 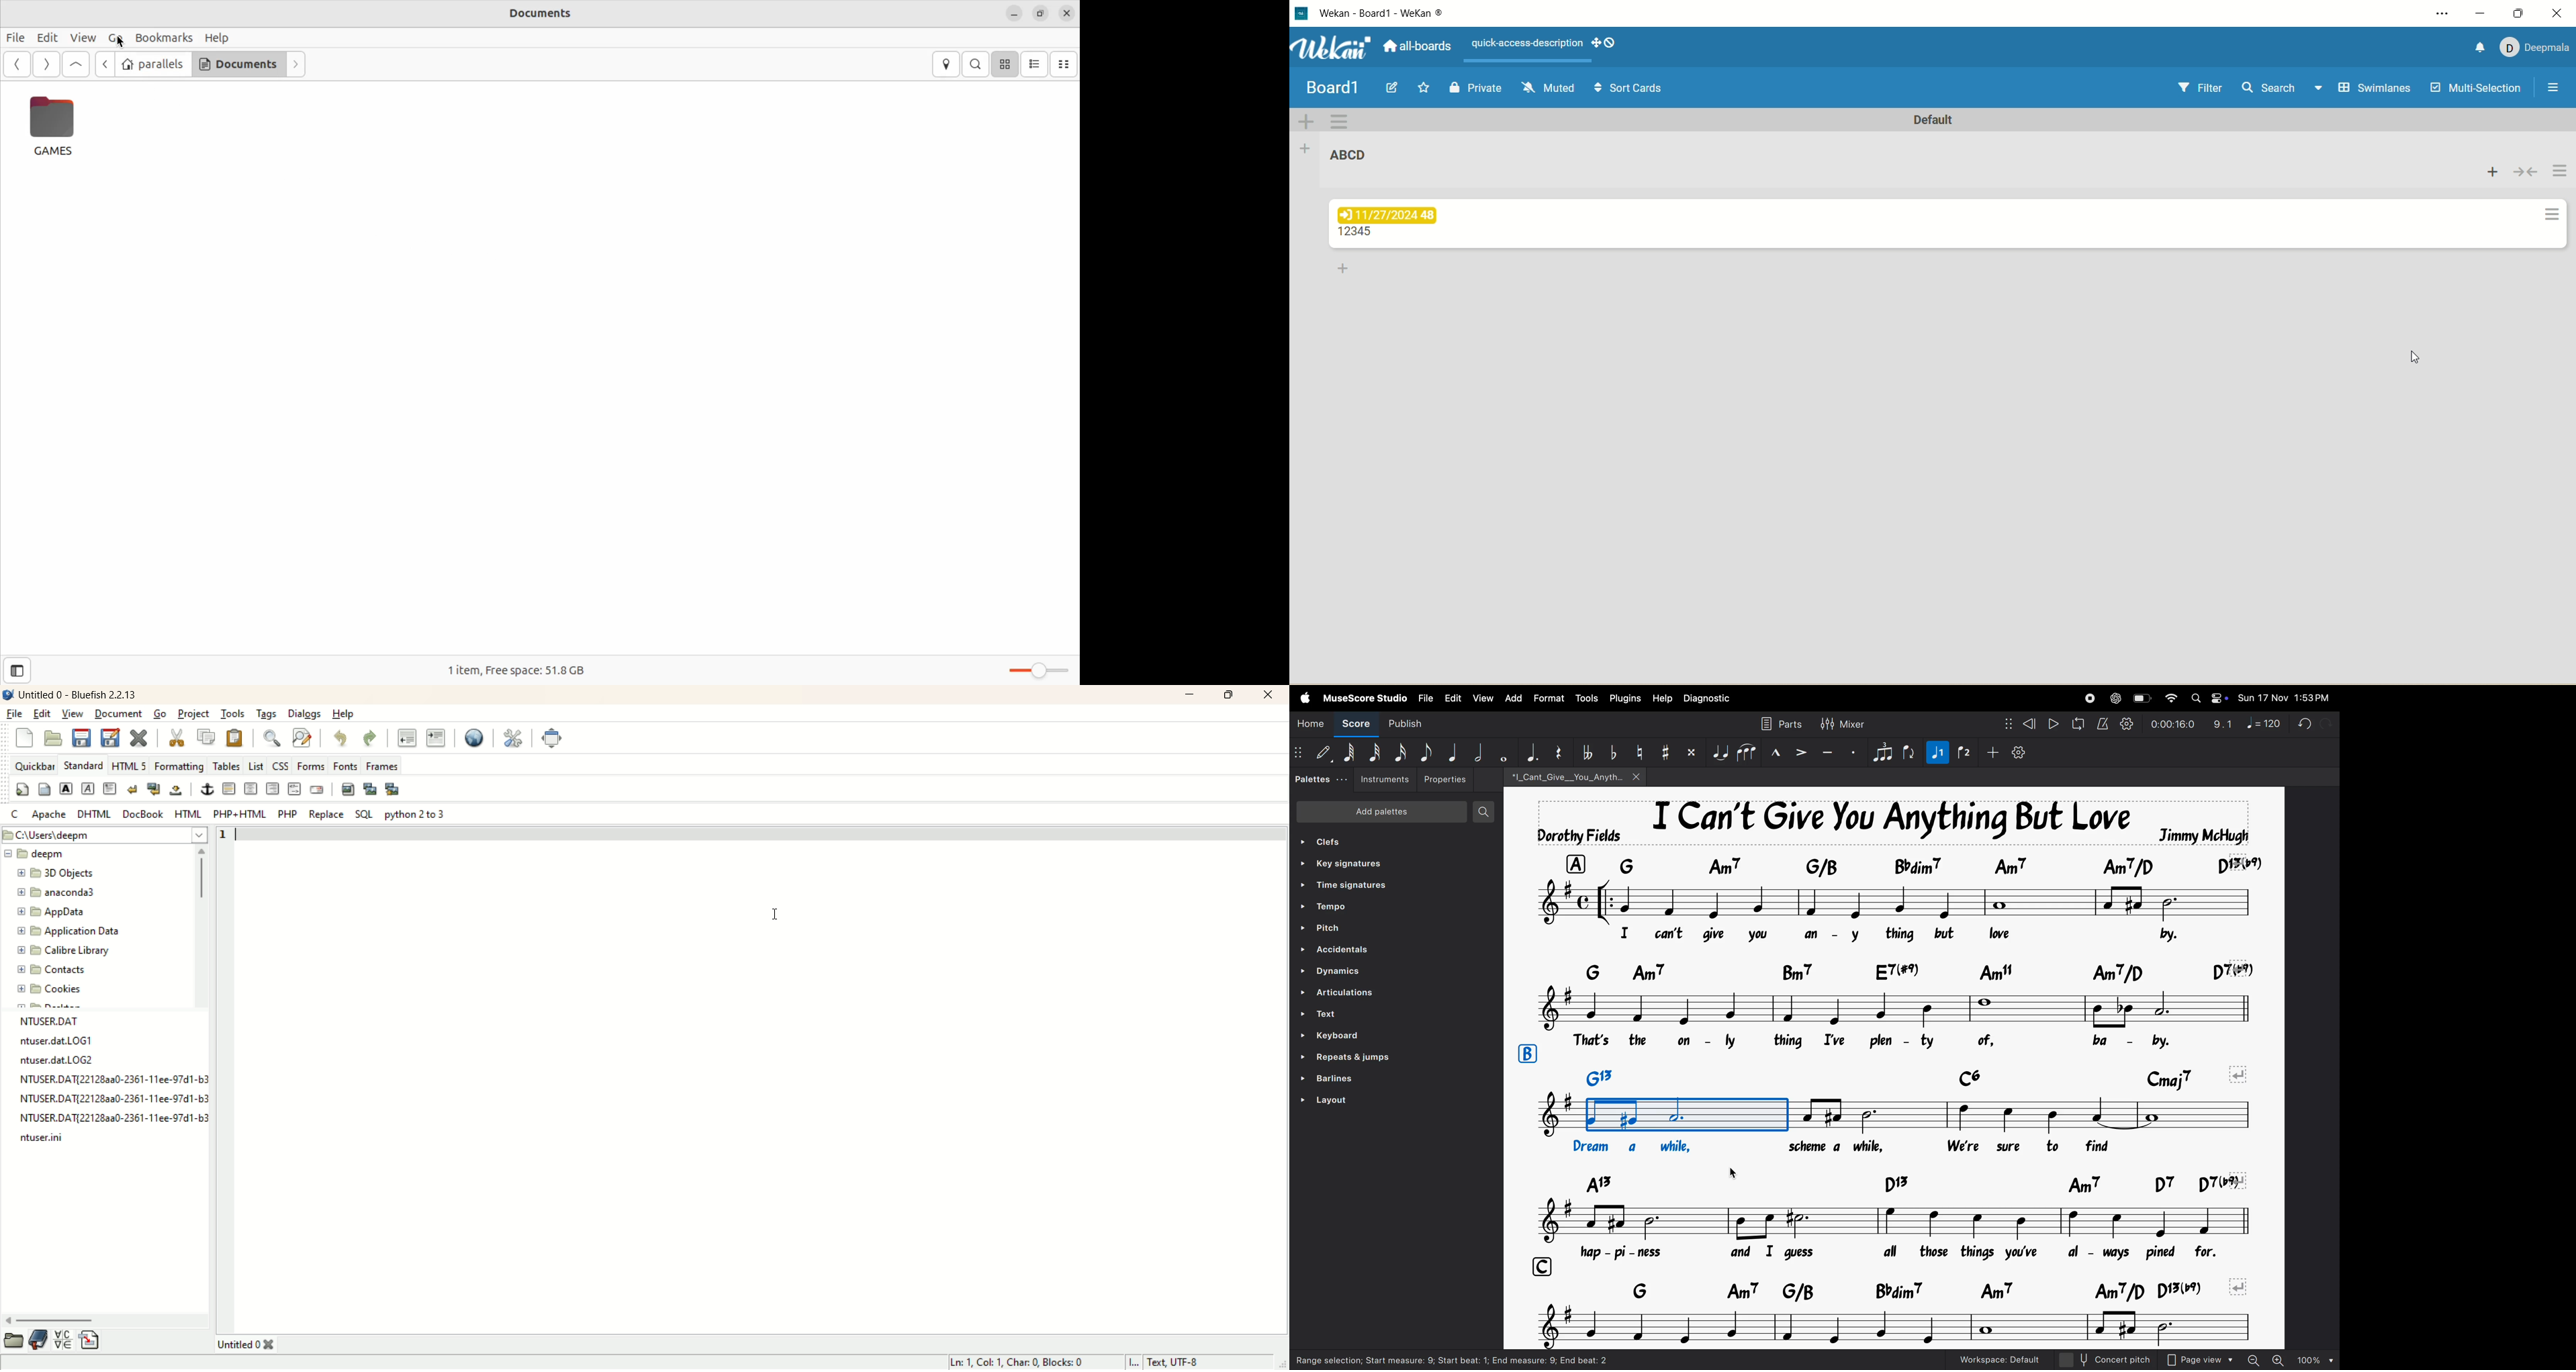 I want to click on barlines, so click(x=1328, y=1079).